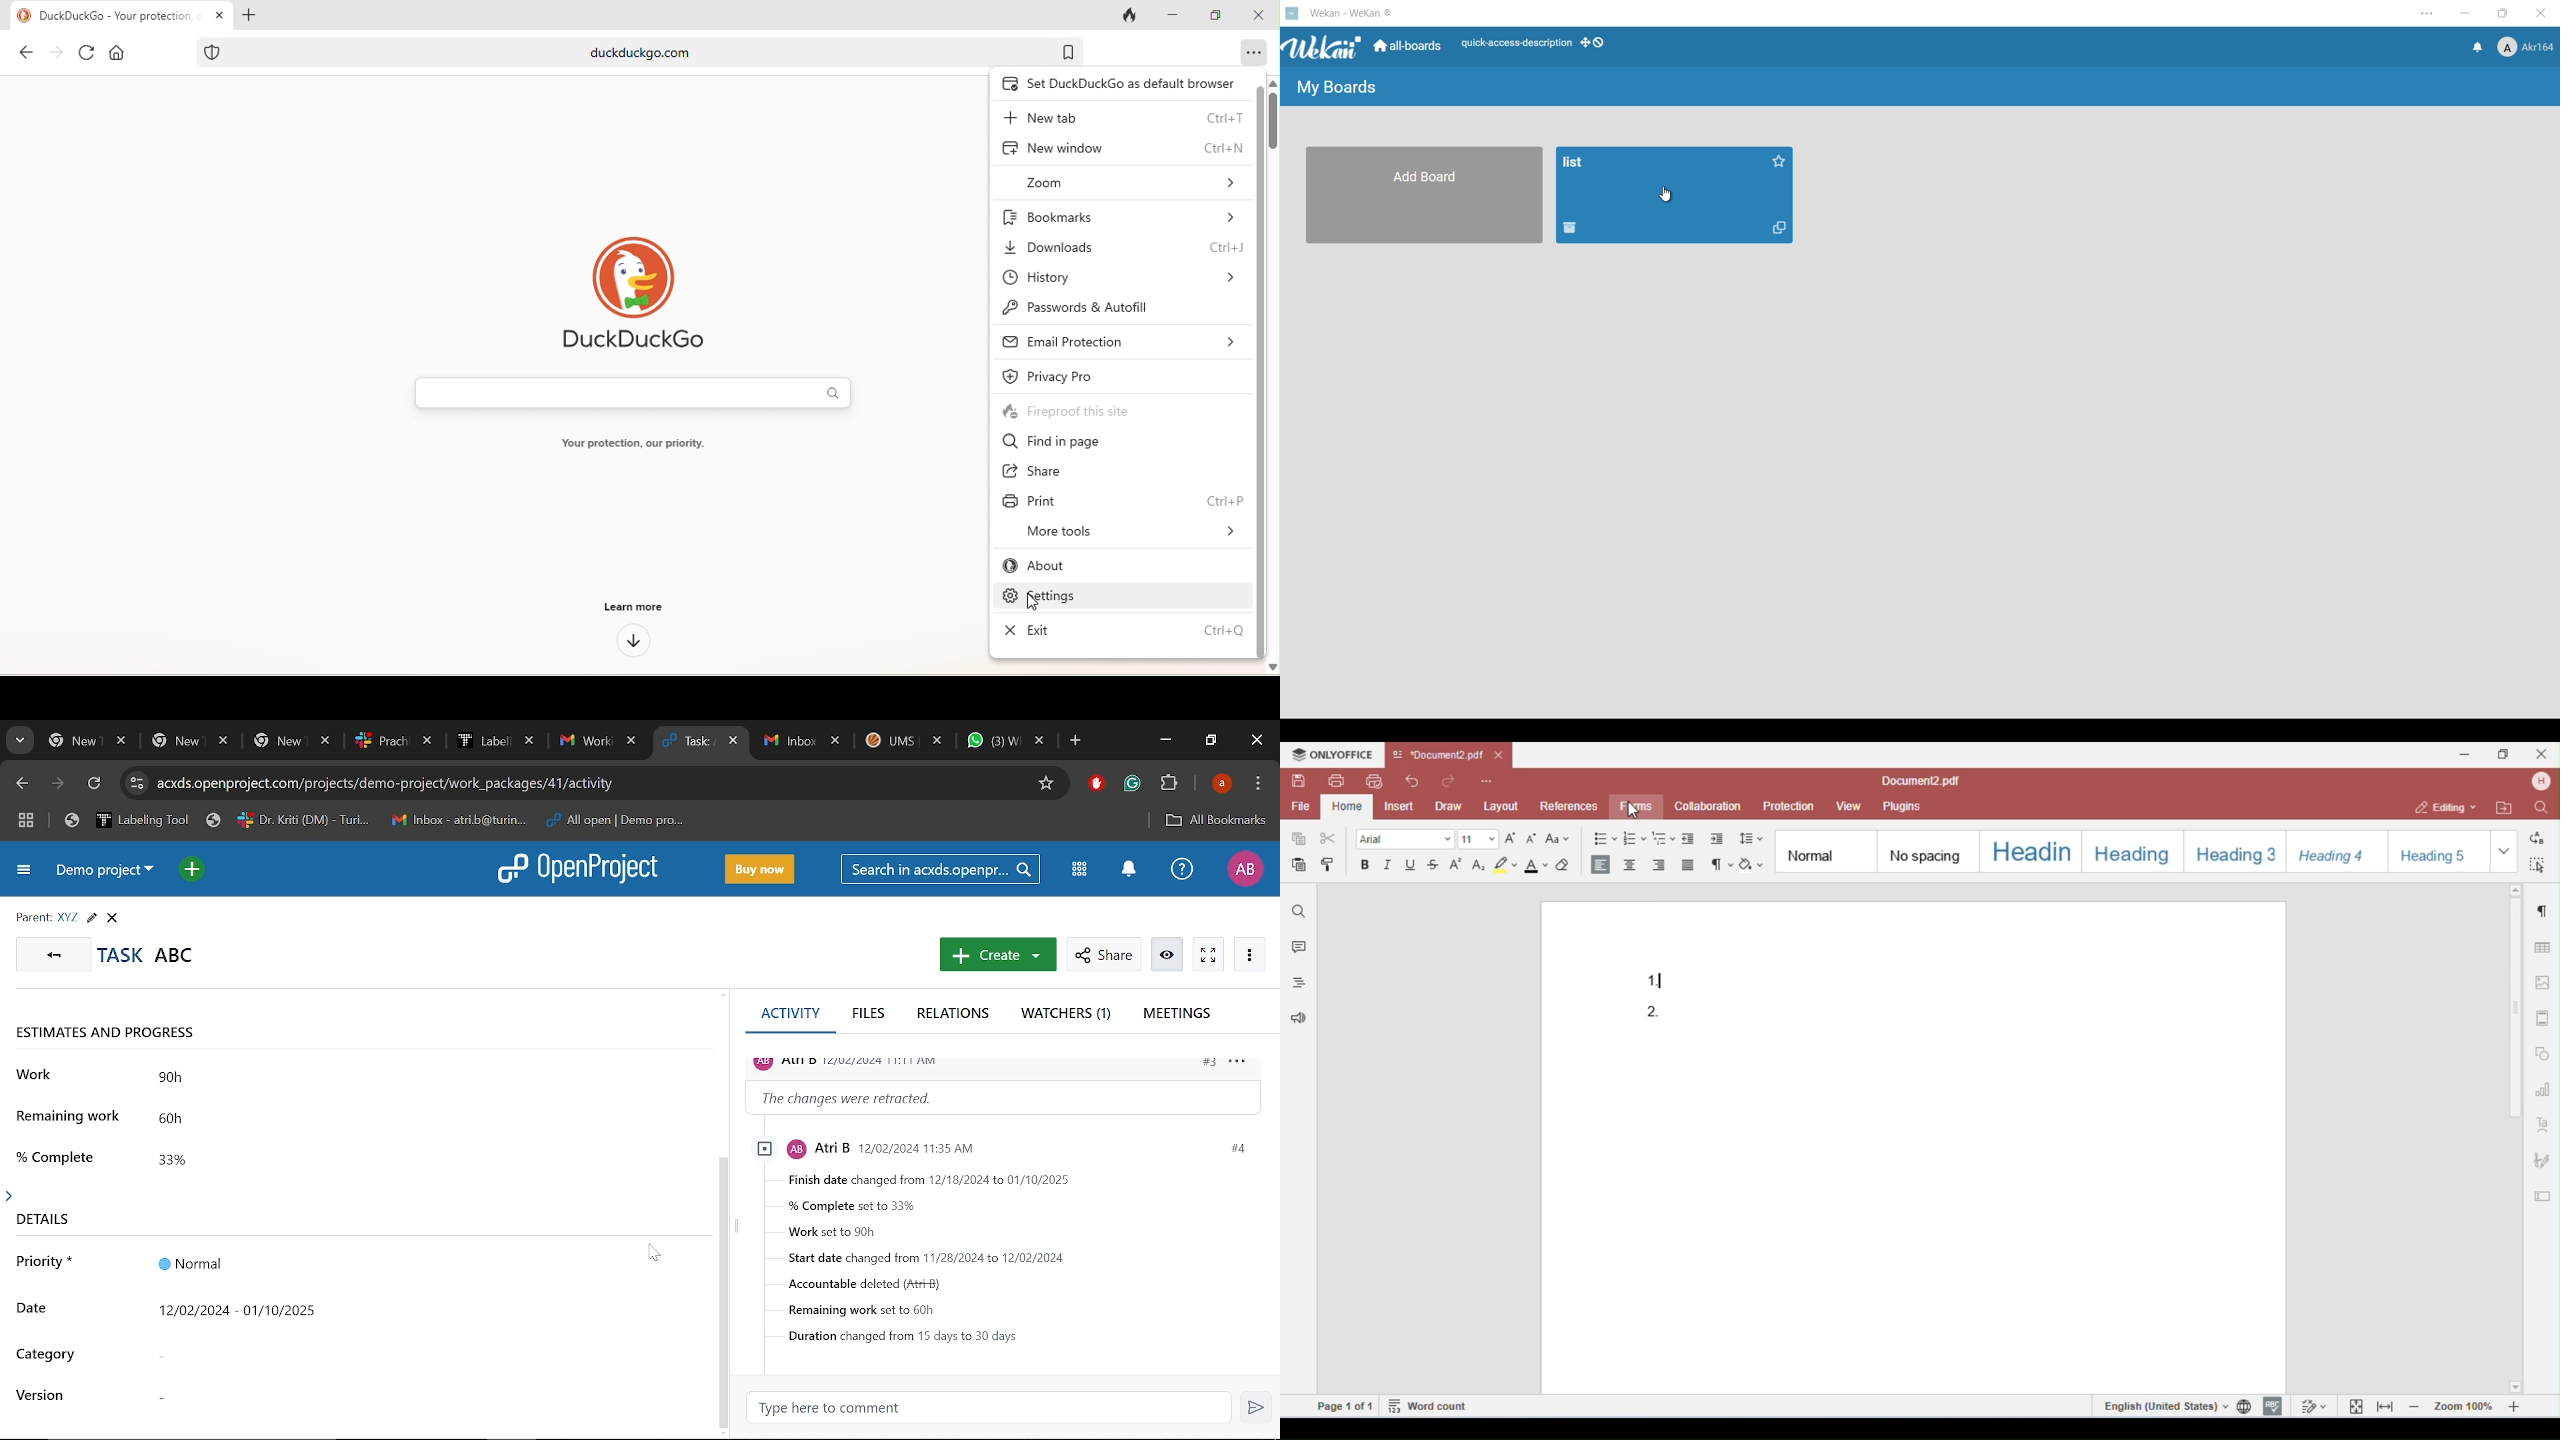  What do you see at coordinates (59, 1155) in the screenshot?
I see `% complete` at bounding box center [59, 1155].